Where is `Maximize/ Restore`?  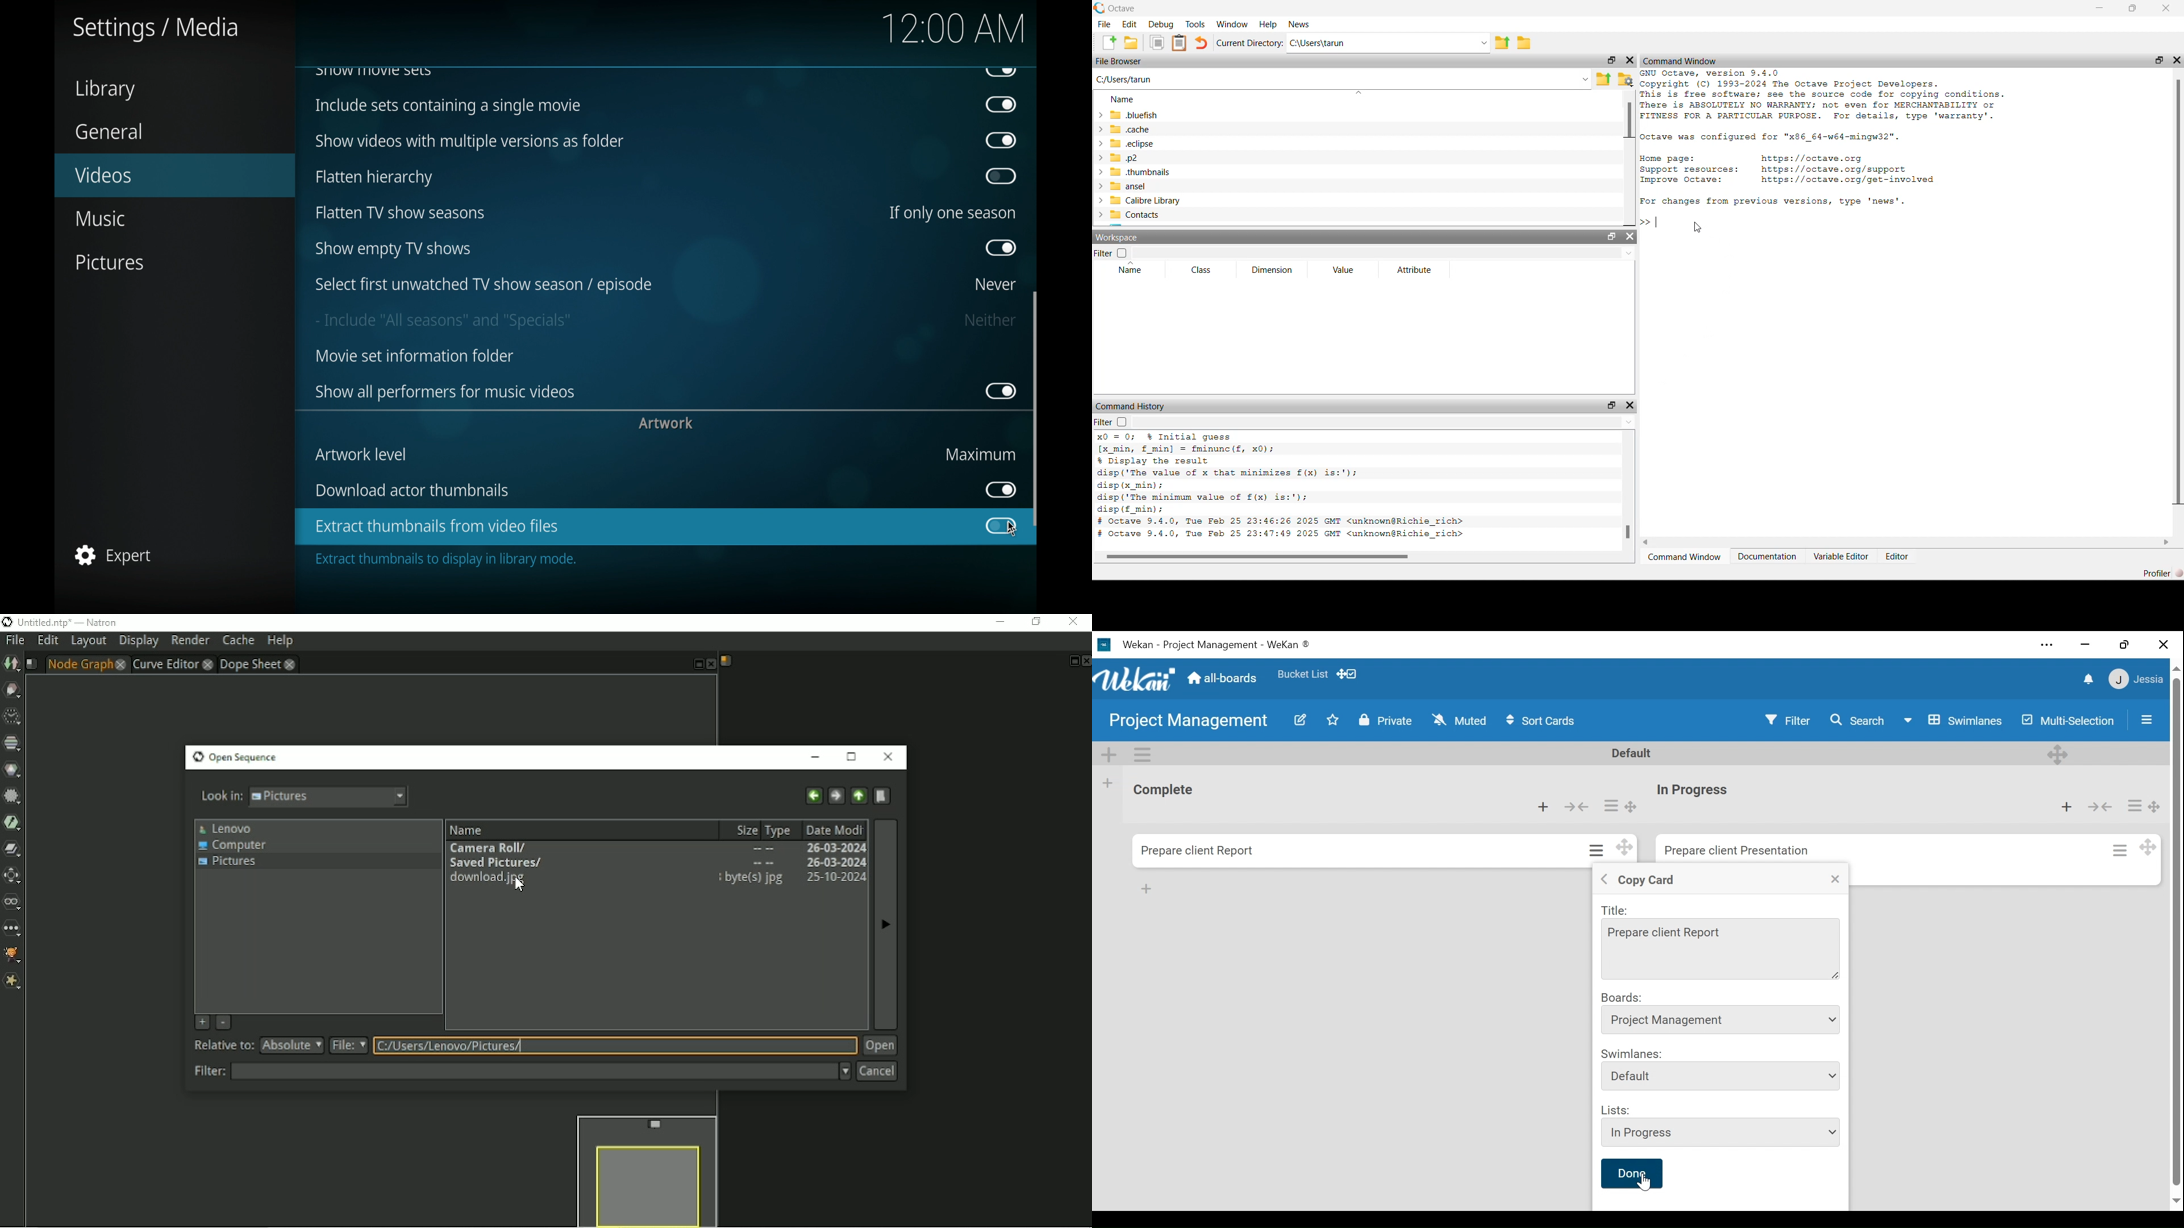 Maximize/ Restore is located at coordinates (2159, 60).